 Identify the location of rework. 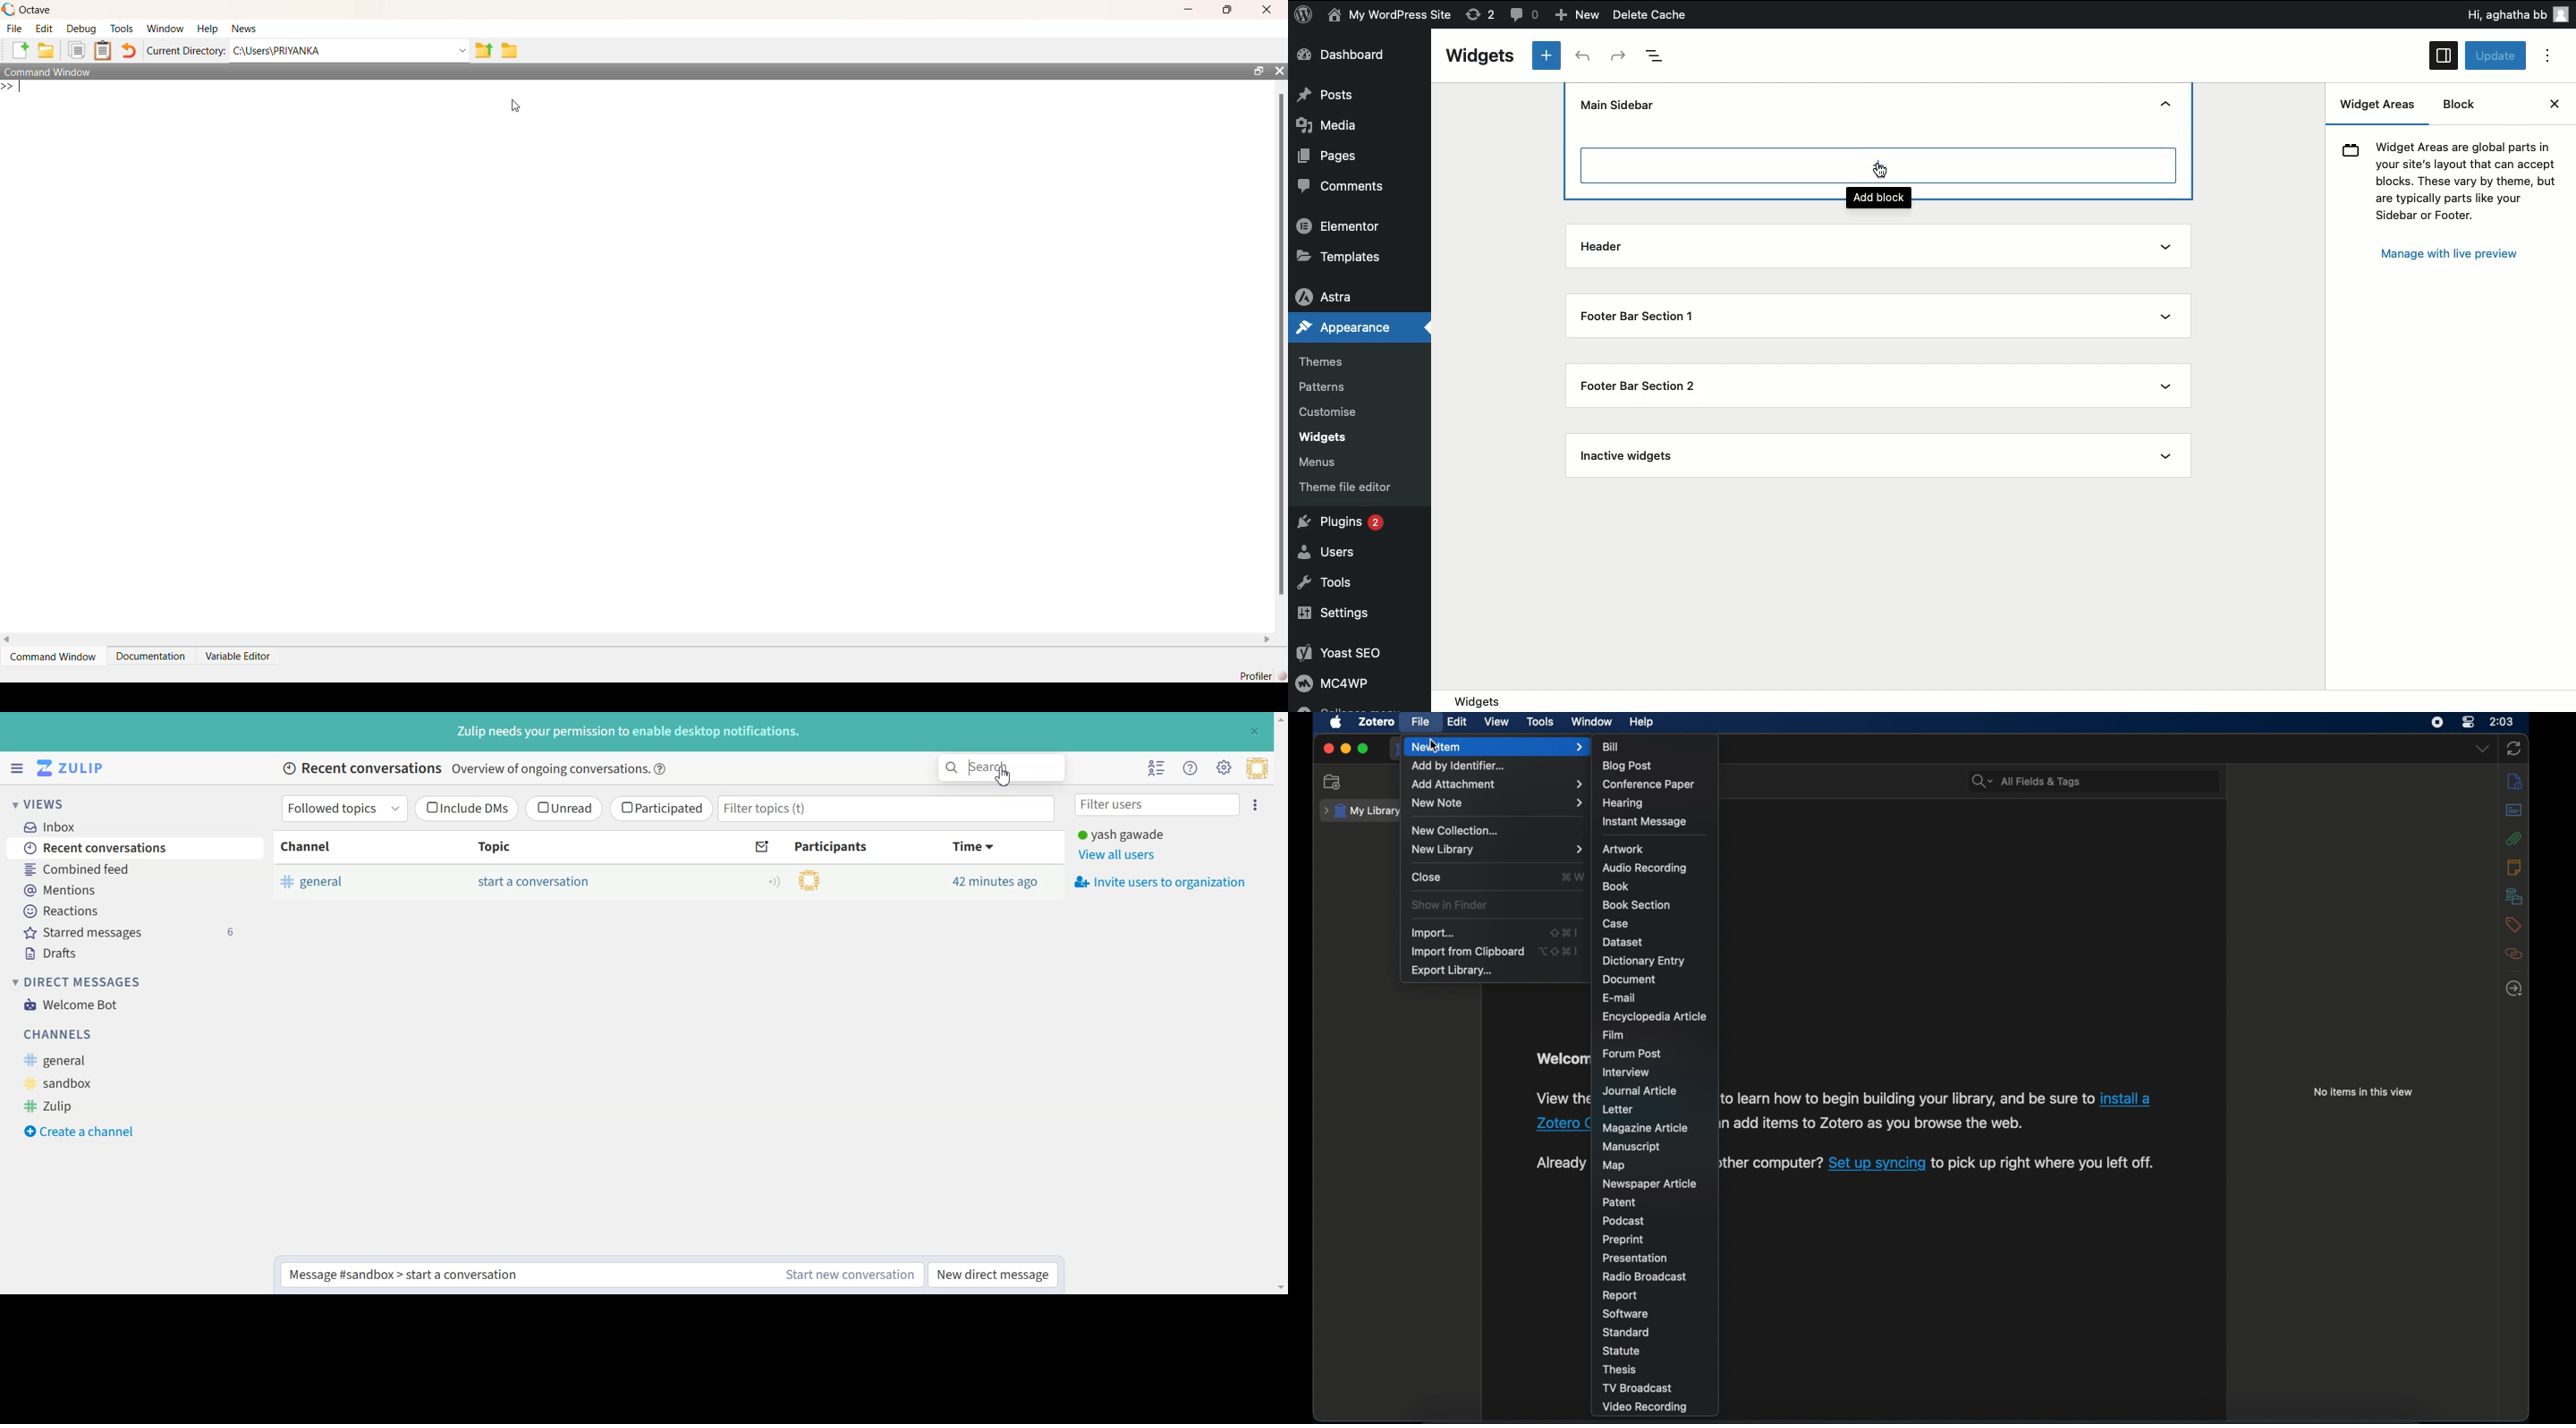
(1478, 13).